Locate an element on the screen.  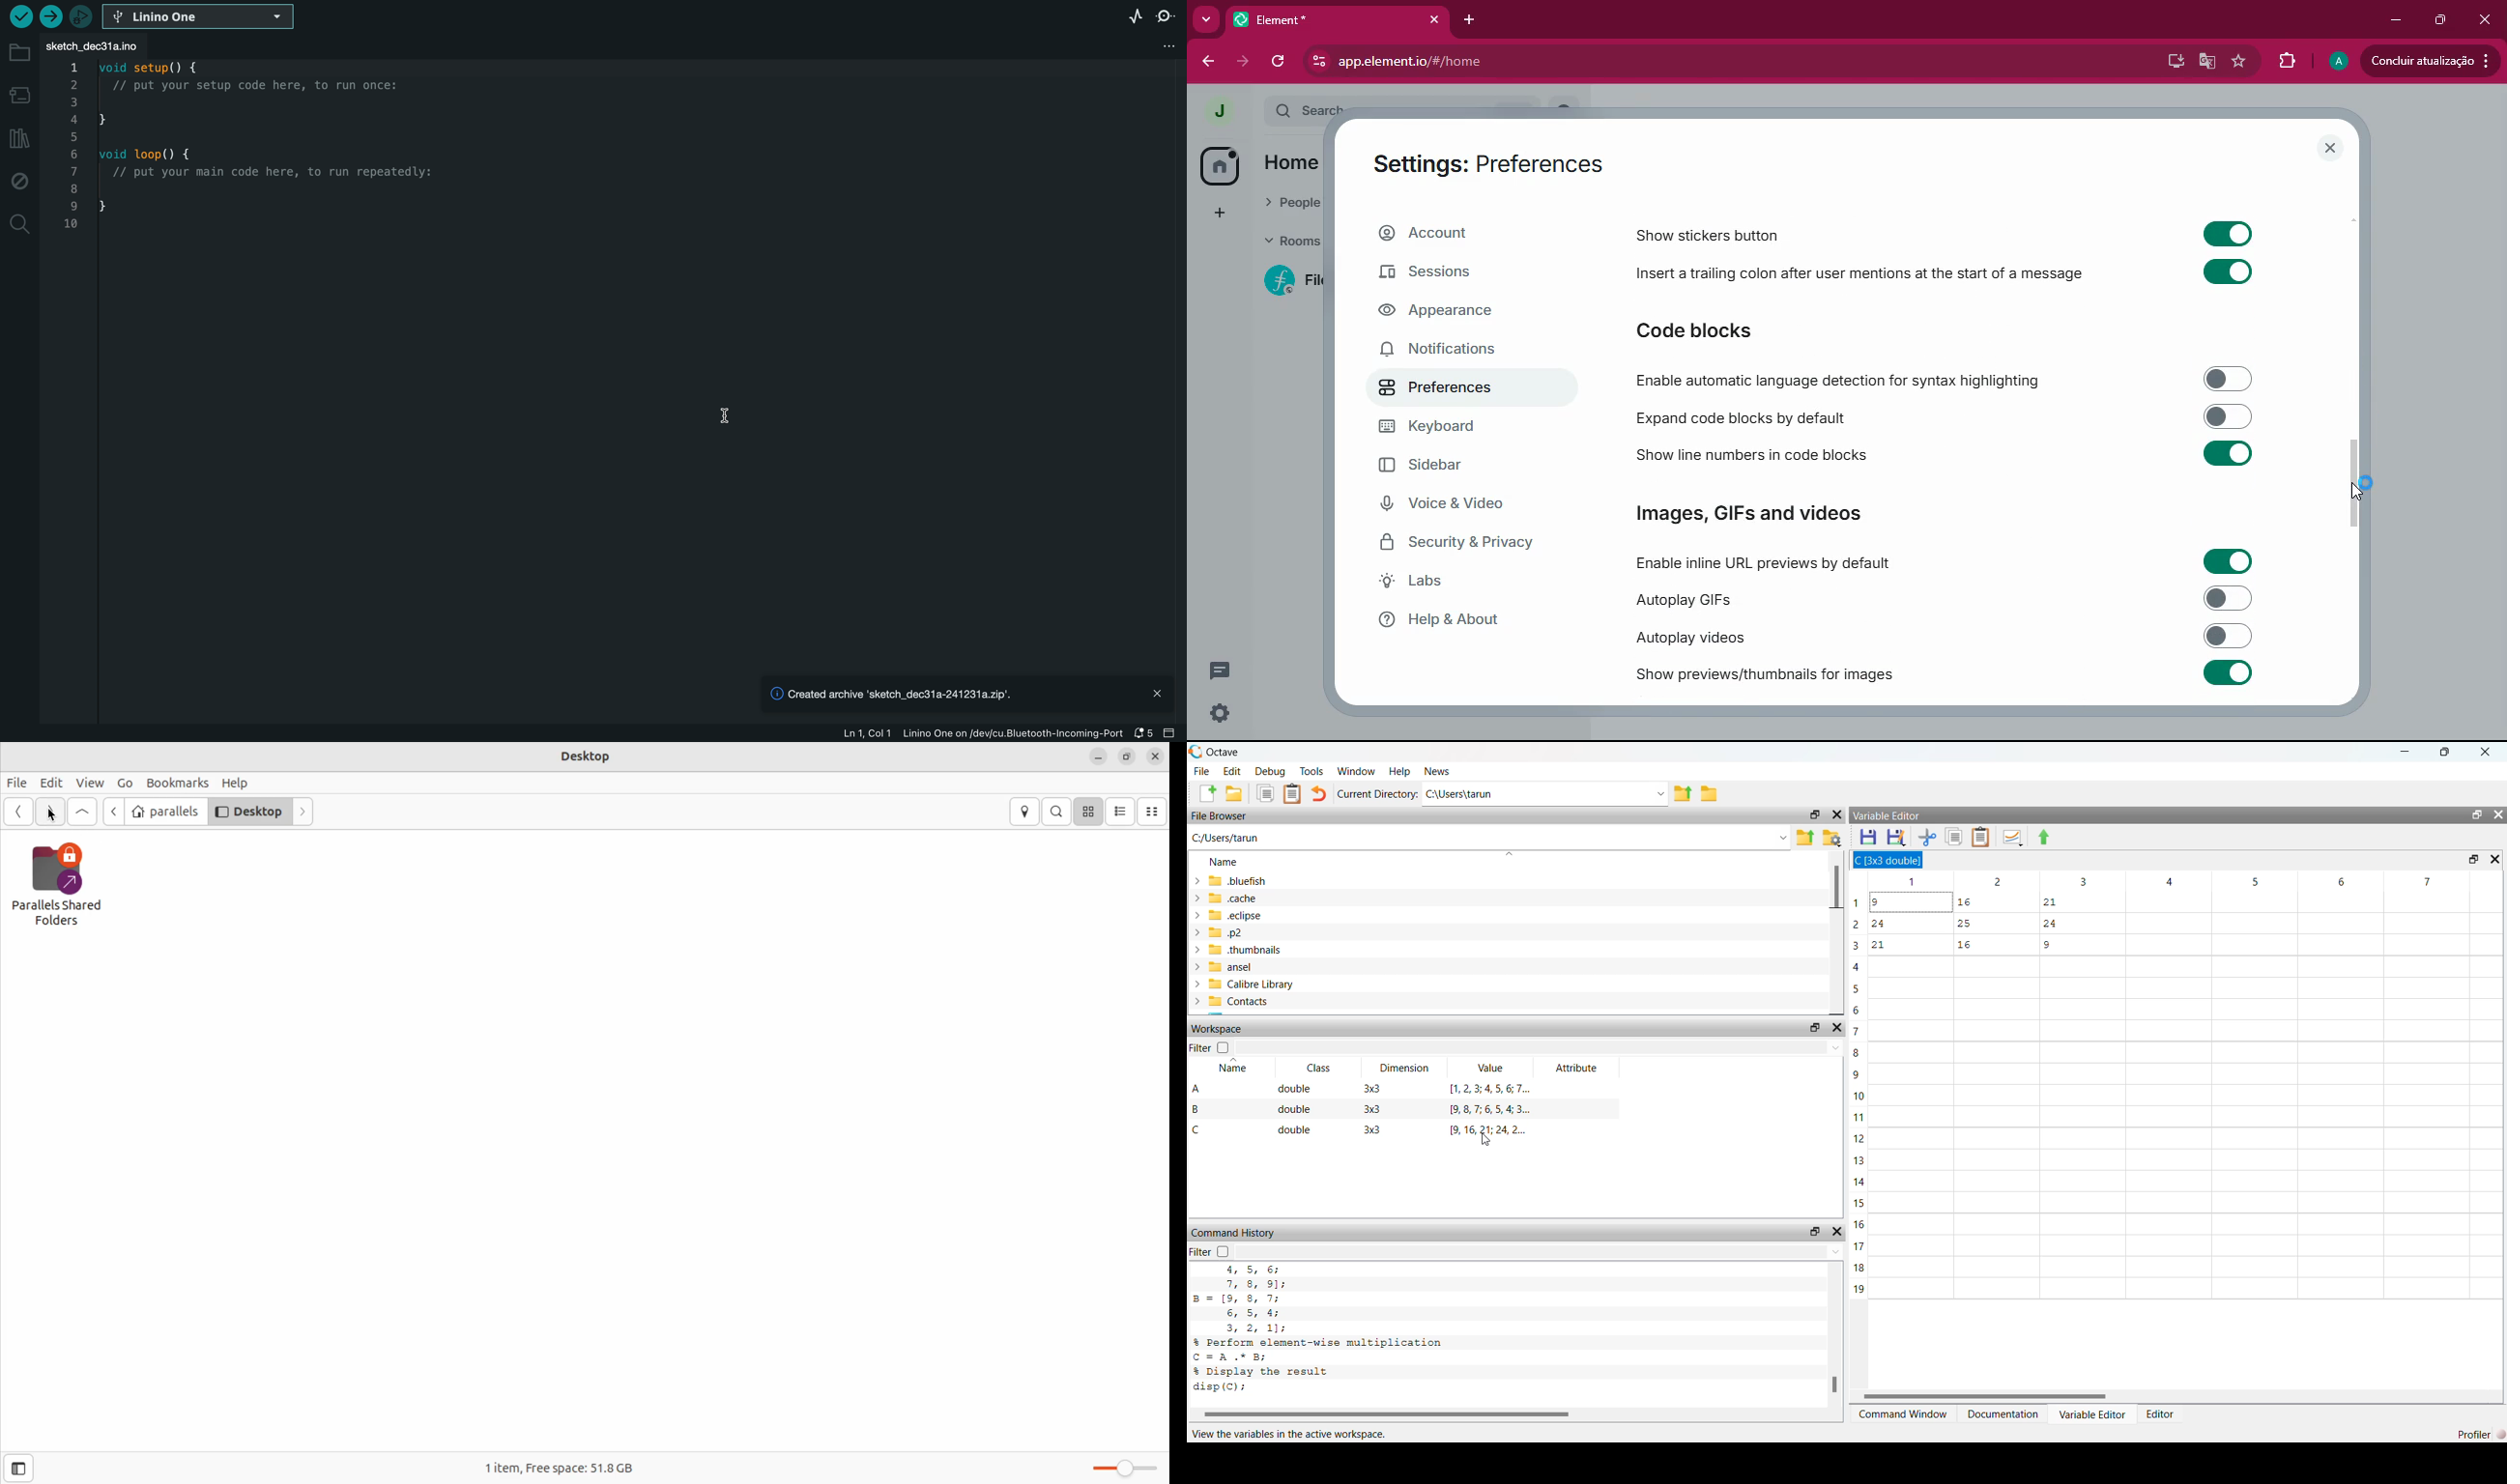
Save is located at coordinates (1868, 838).